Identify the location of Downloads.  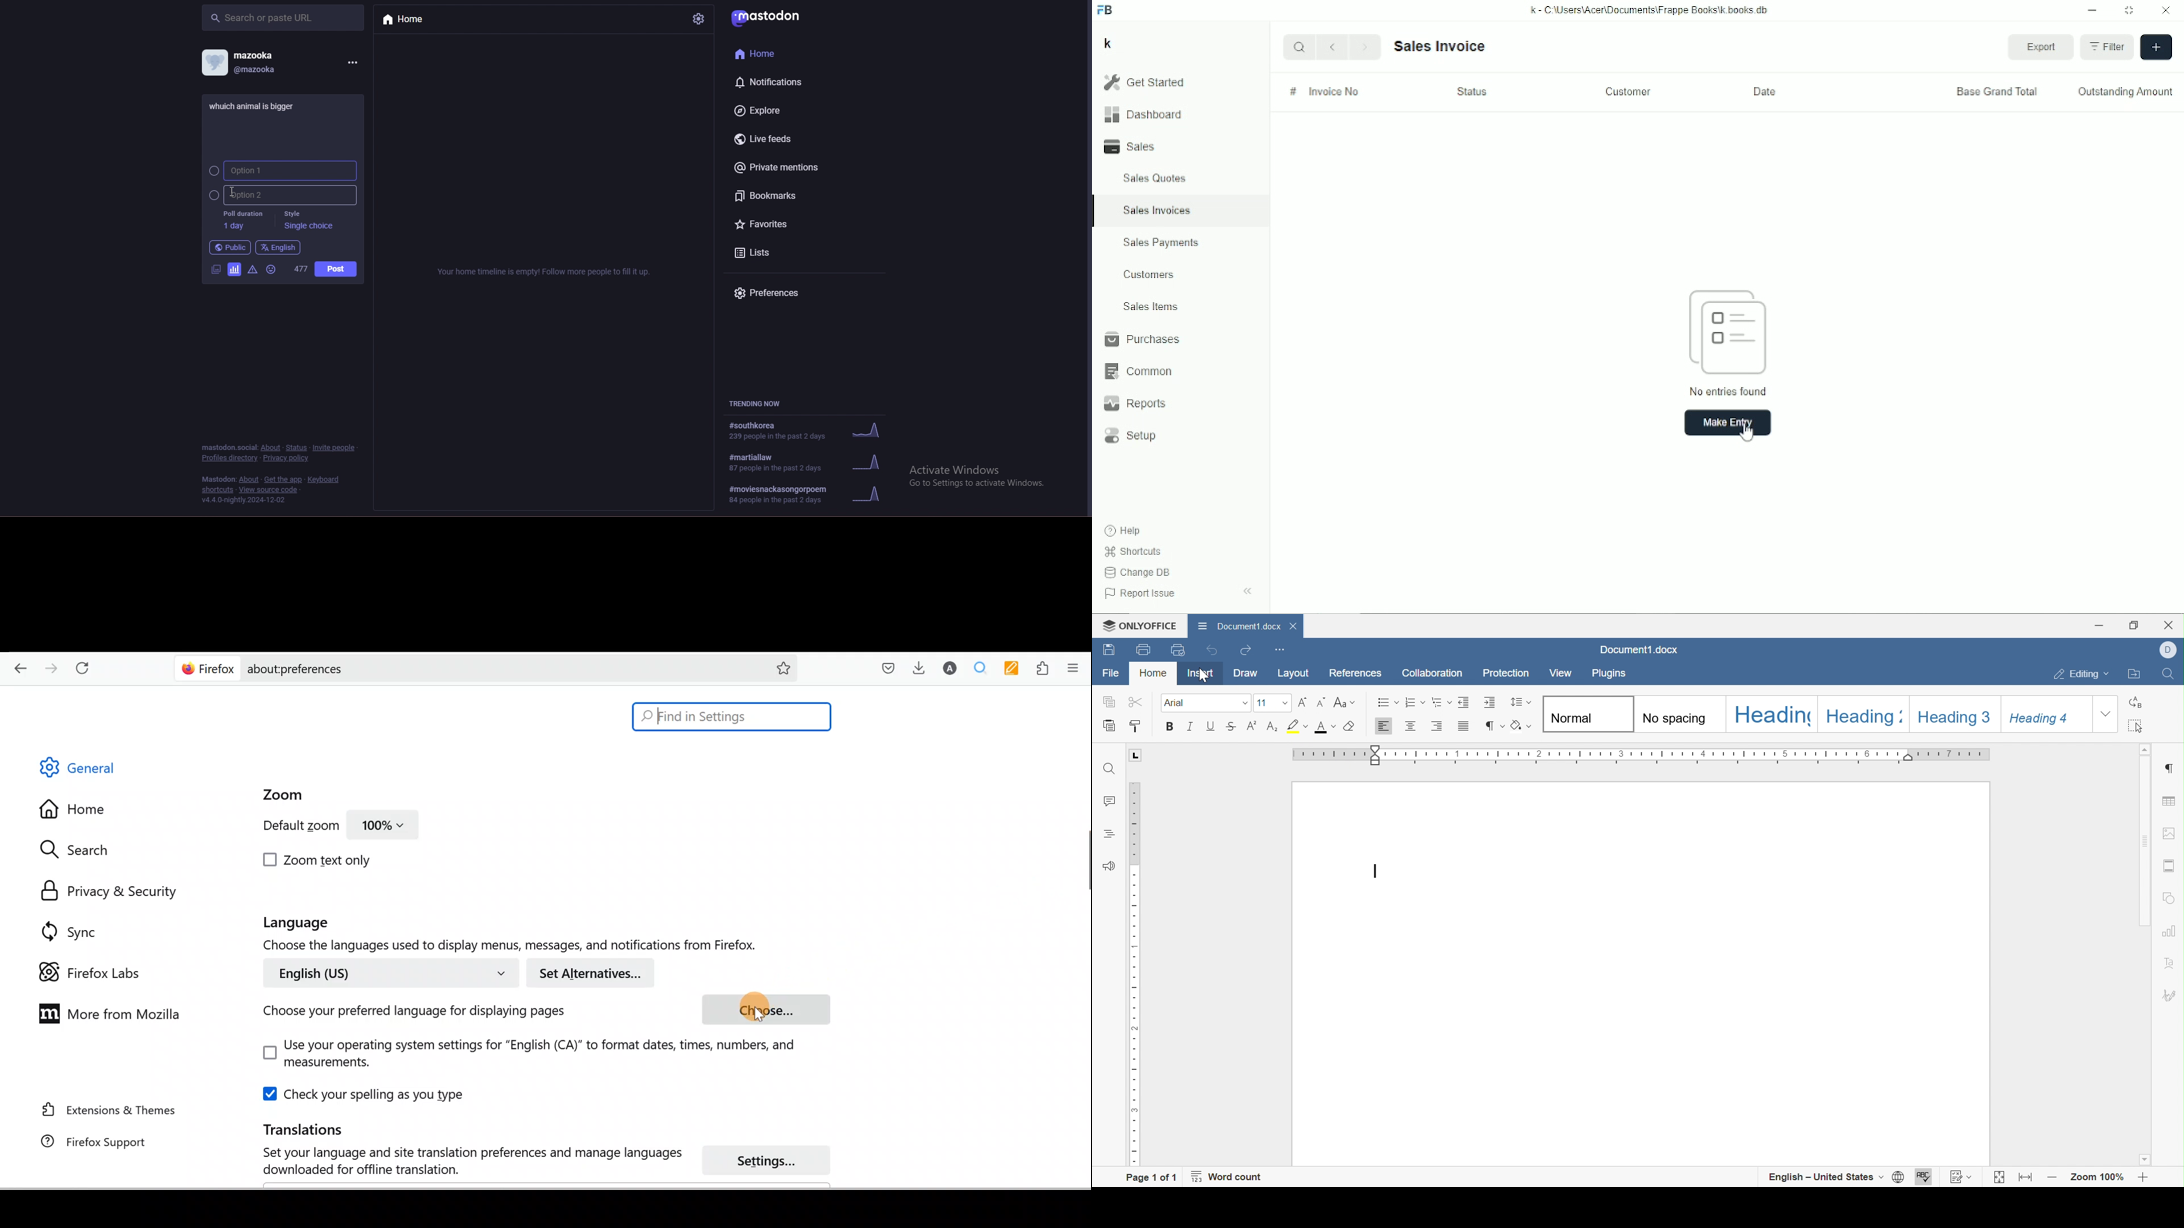
(916, 667).